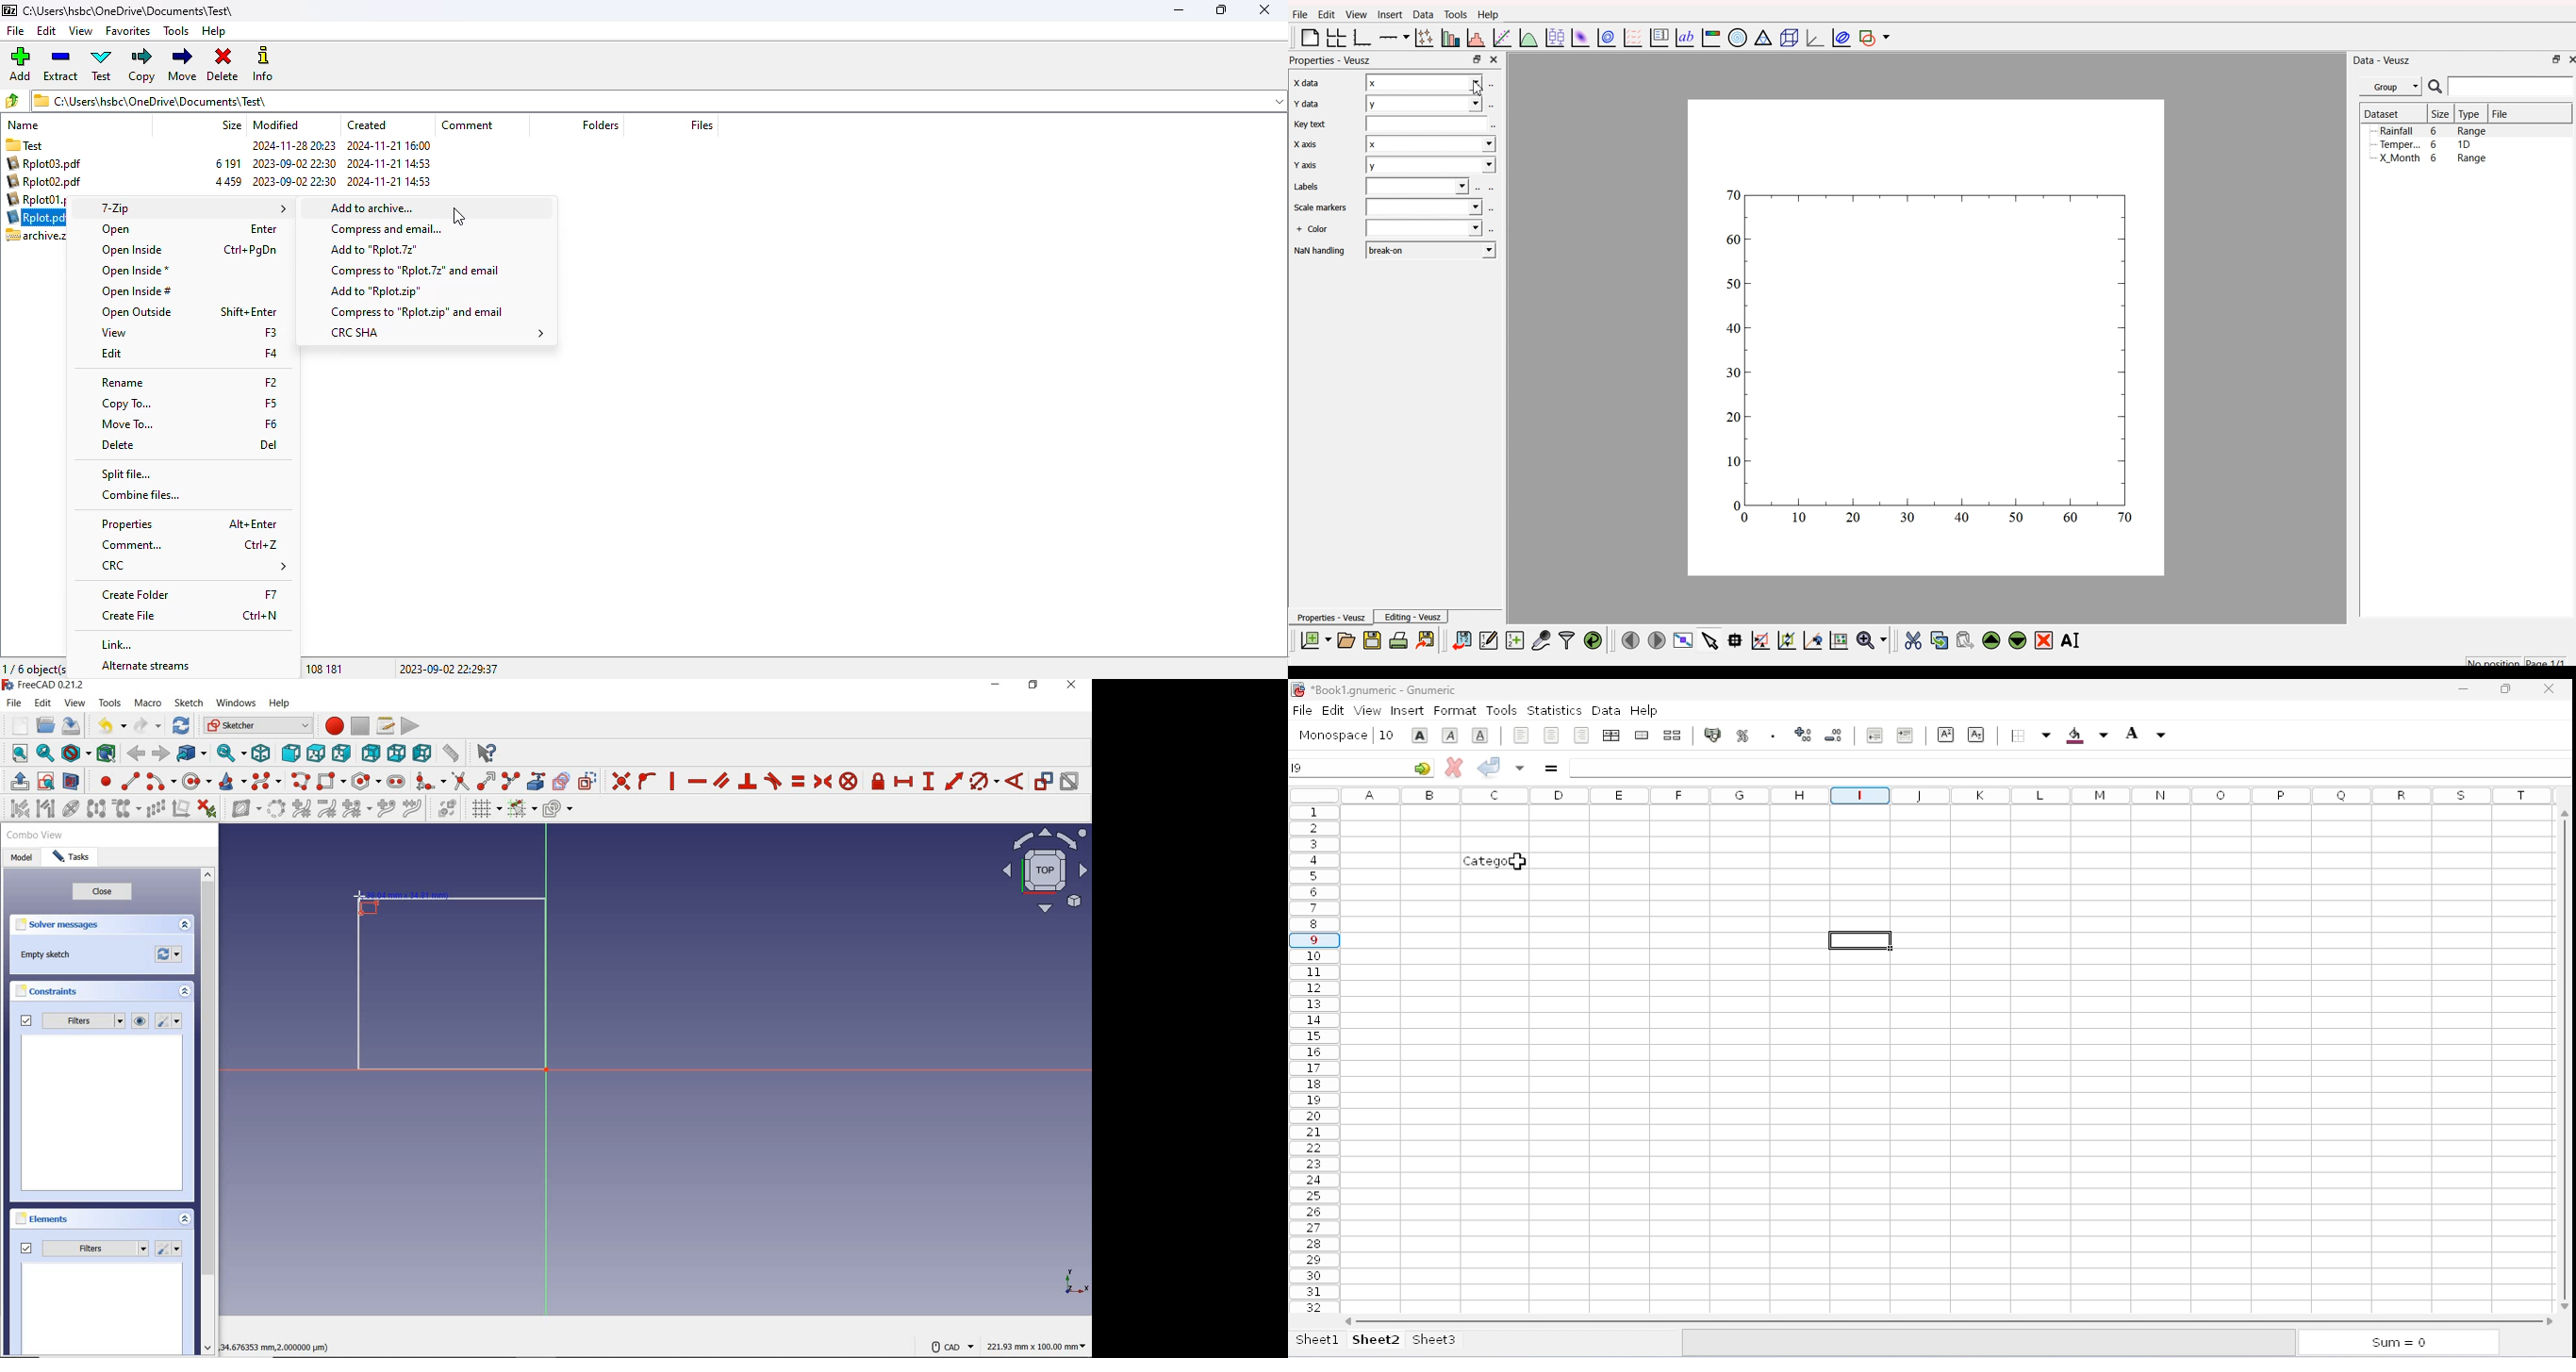  What do you see at coordinates (105, 752) in the screenshot?
I see `bounding box` at bounding box center [105, 752].